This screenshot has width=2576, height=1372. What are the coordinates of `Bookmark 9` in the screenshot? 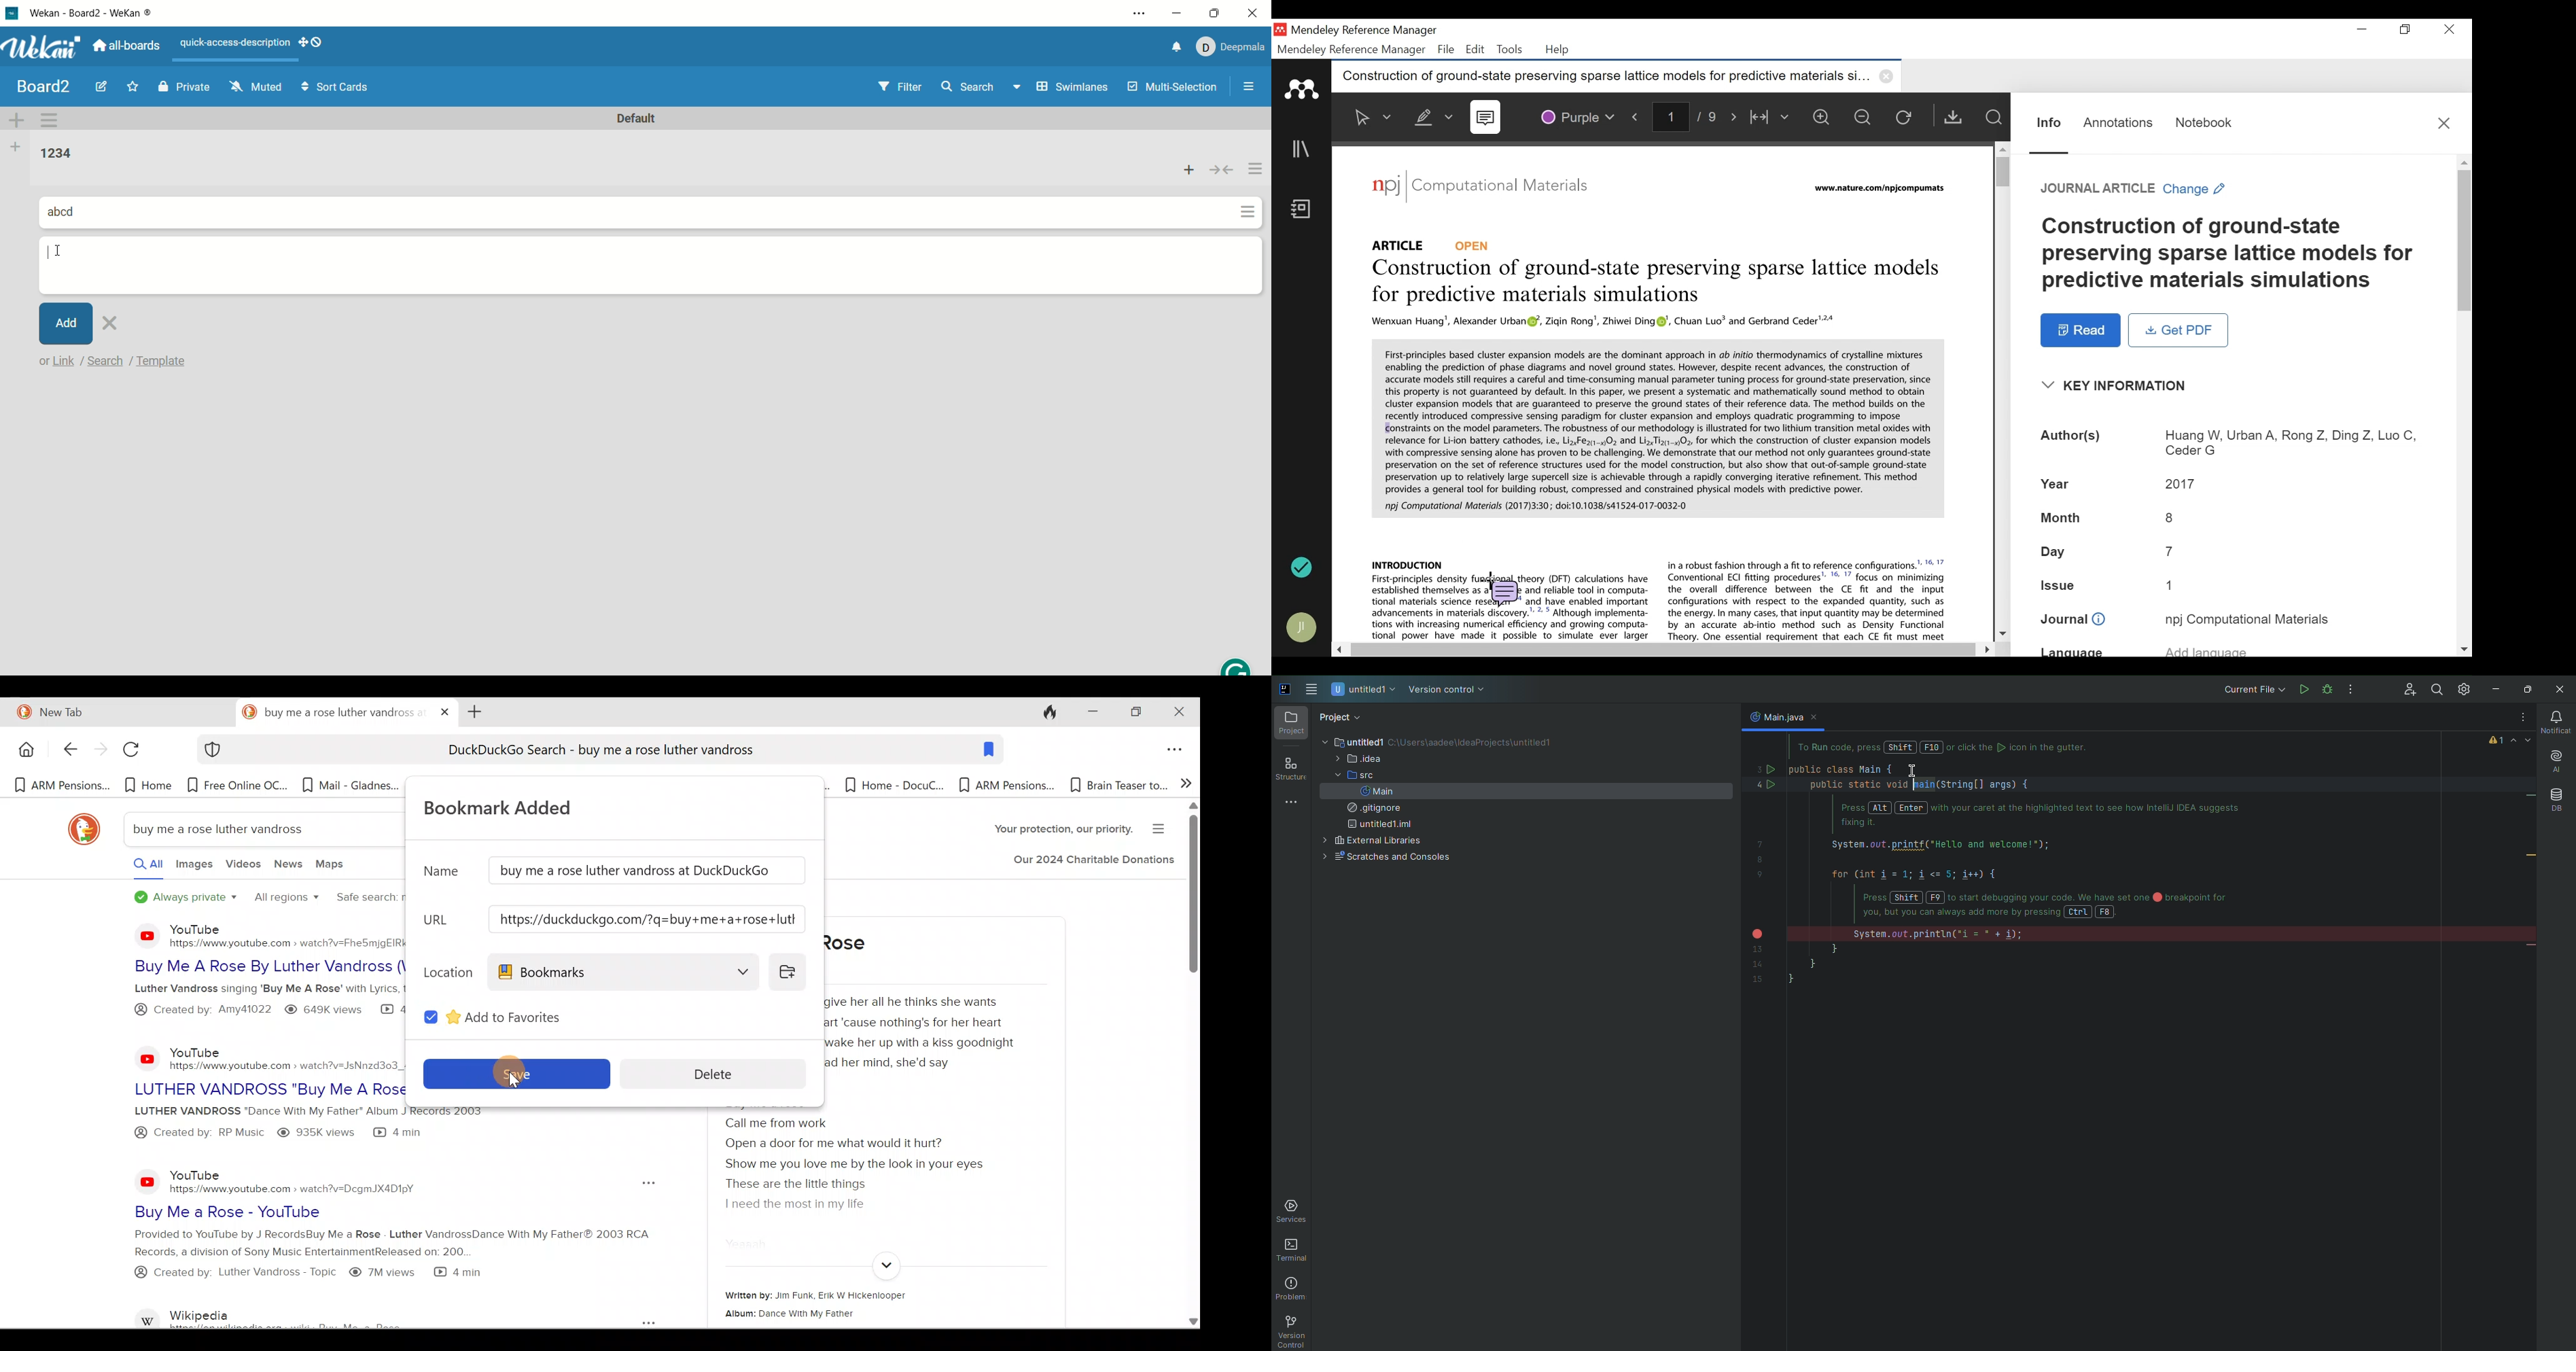 It's located at (888, 785).